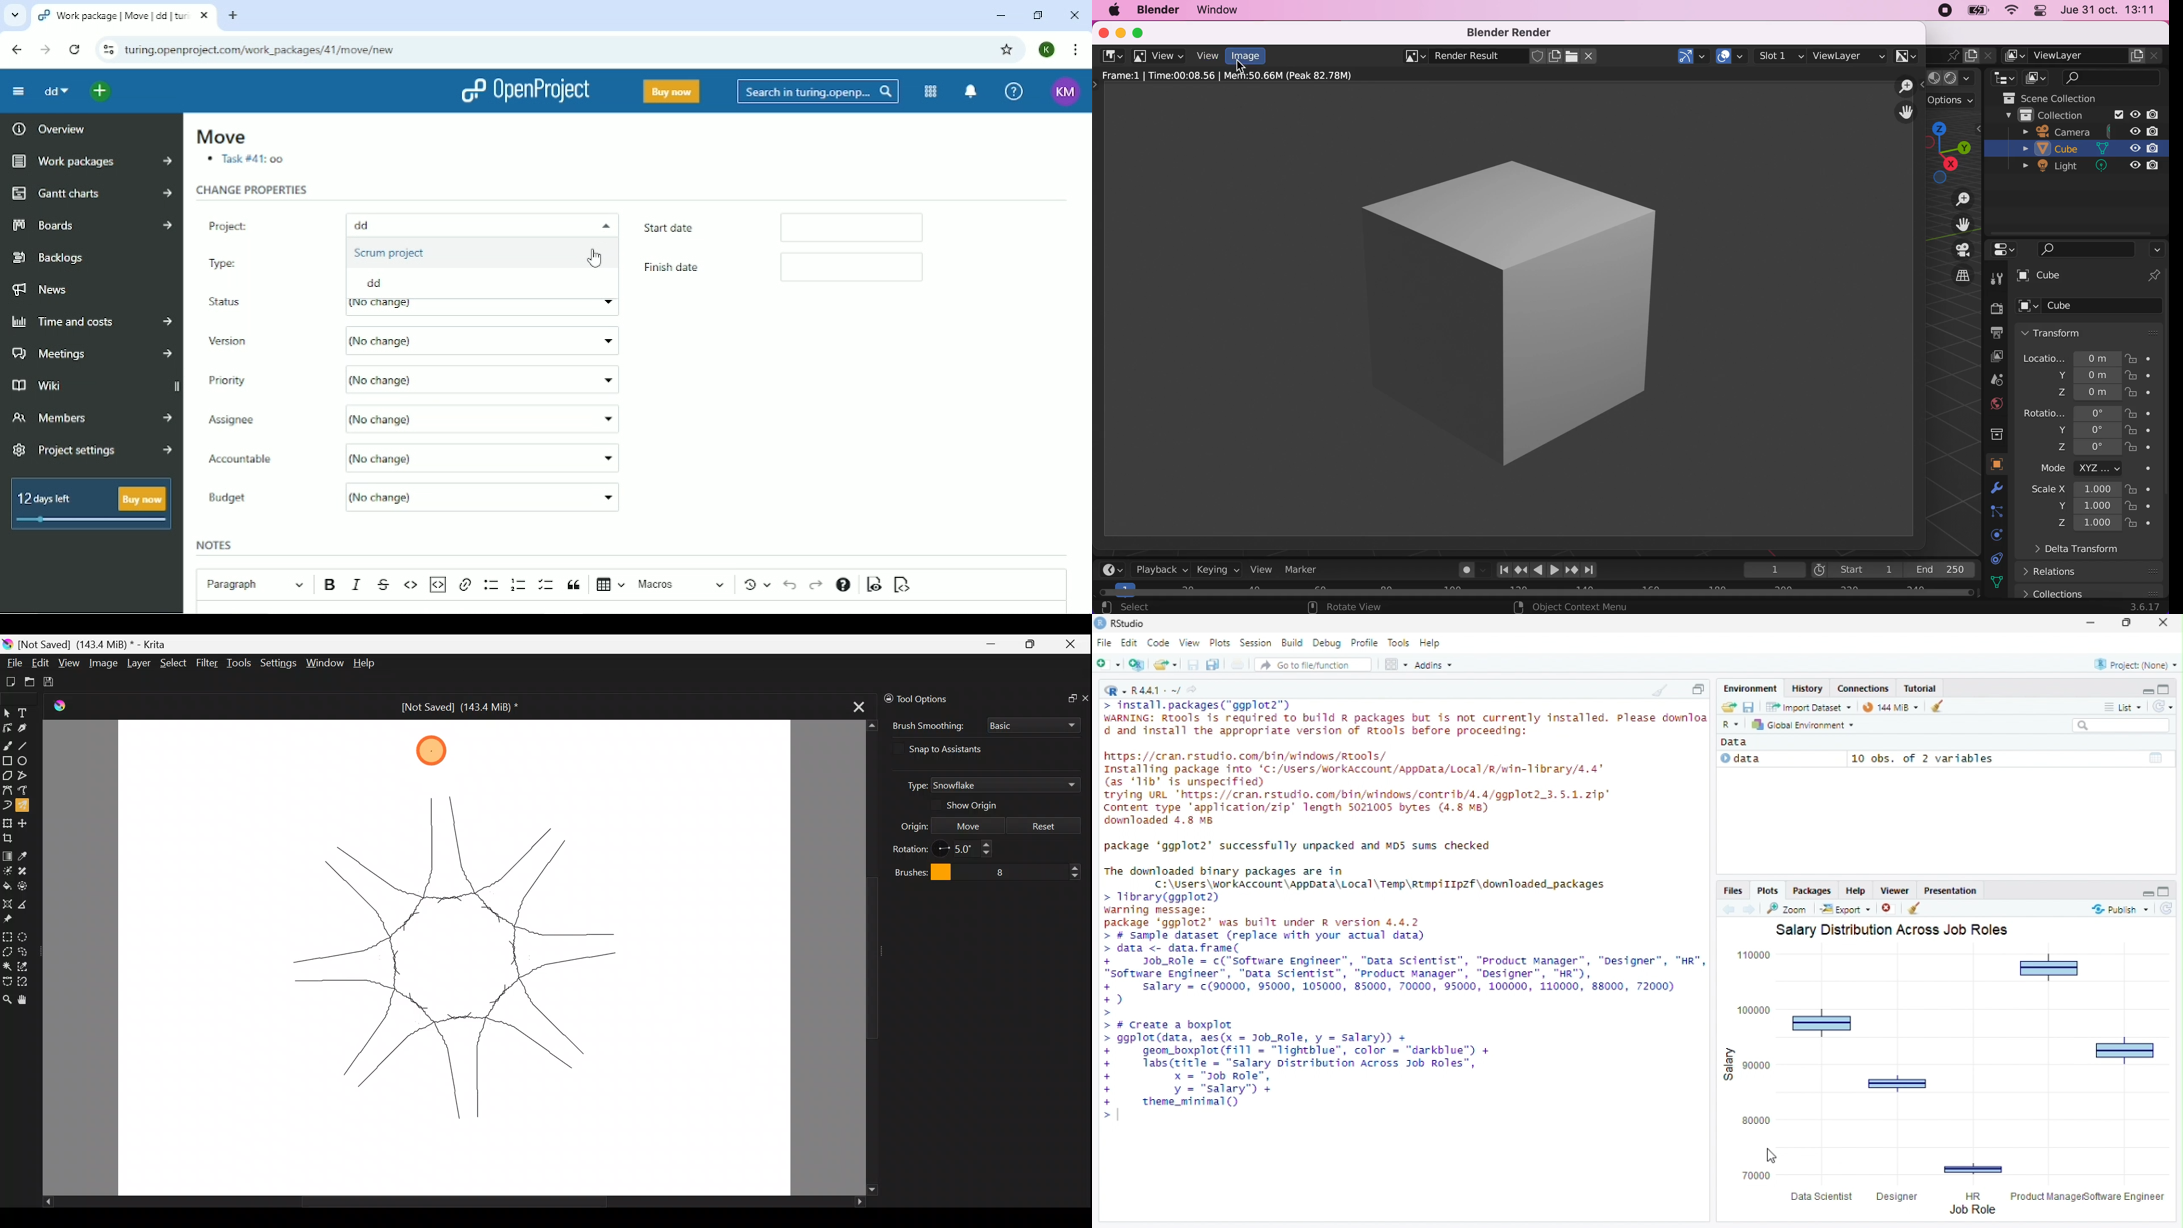 The image size is (2184, 1232). Describe the element at coordinates (1951, 889) in the screenshot. I see `Presentation` at that location.